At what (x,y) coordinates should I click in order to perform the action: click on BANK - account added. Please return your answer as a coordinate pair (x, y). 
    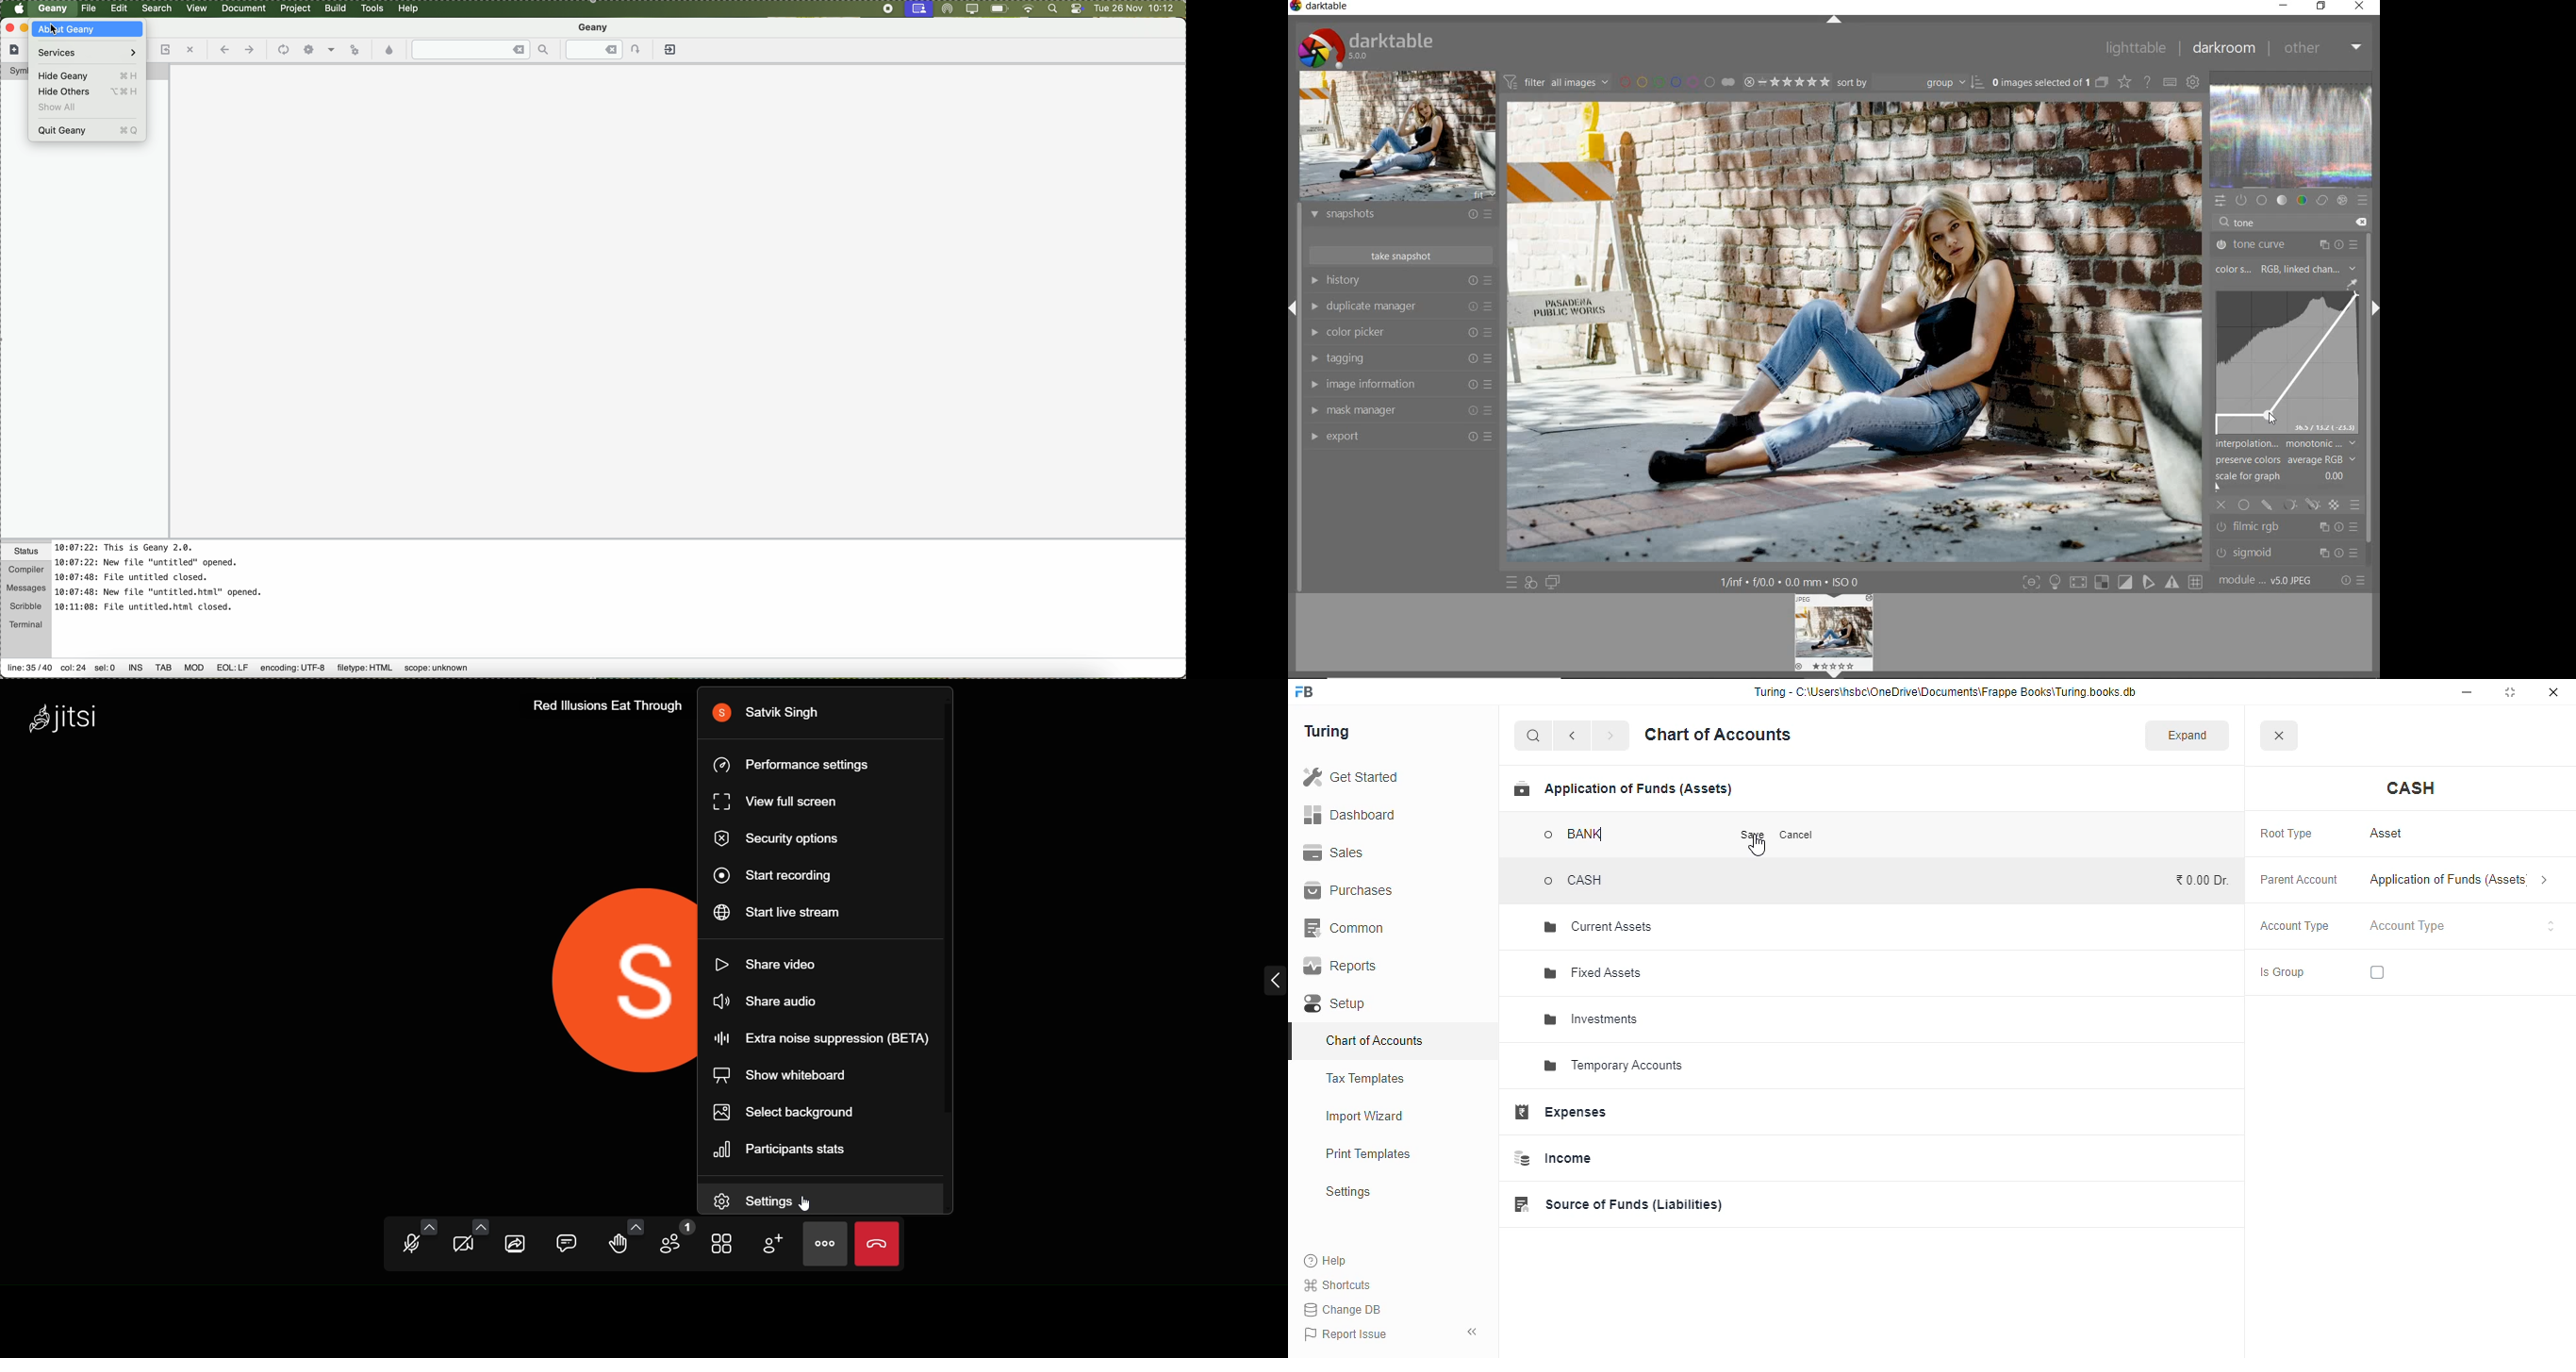
    Looking at the image, I should click on (1575, 835).